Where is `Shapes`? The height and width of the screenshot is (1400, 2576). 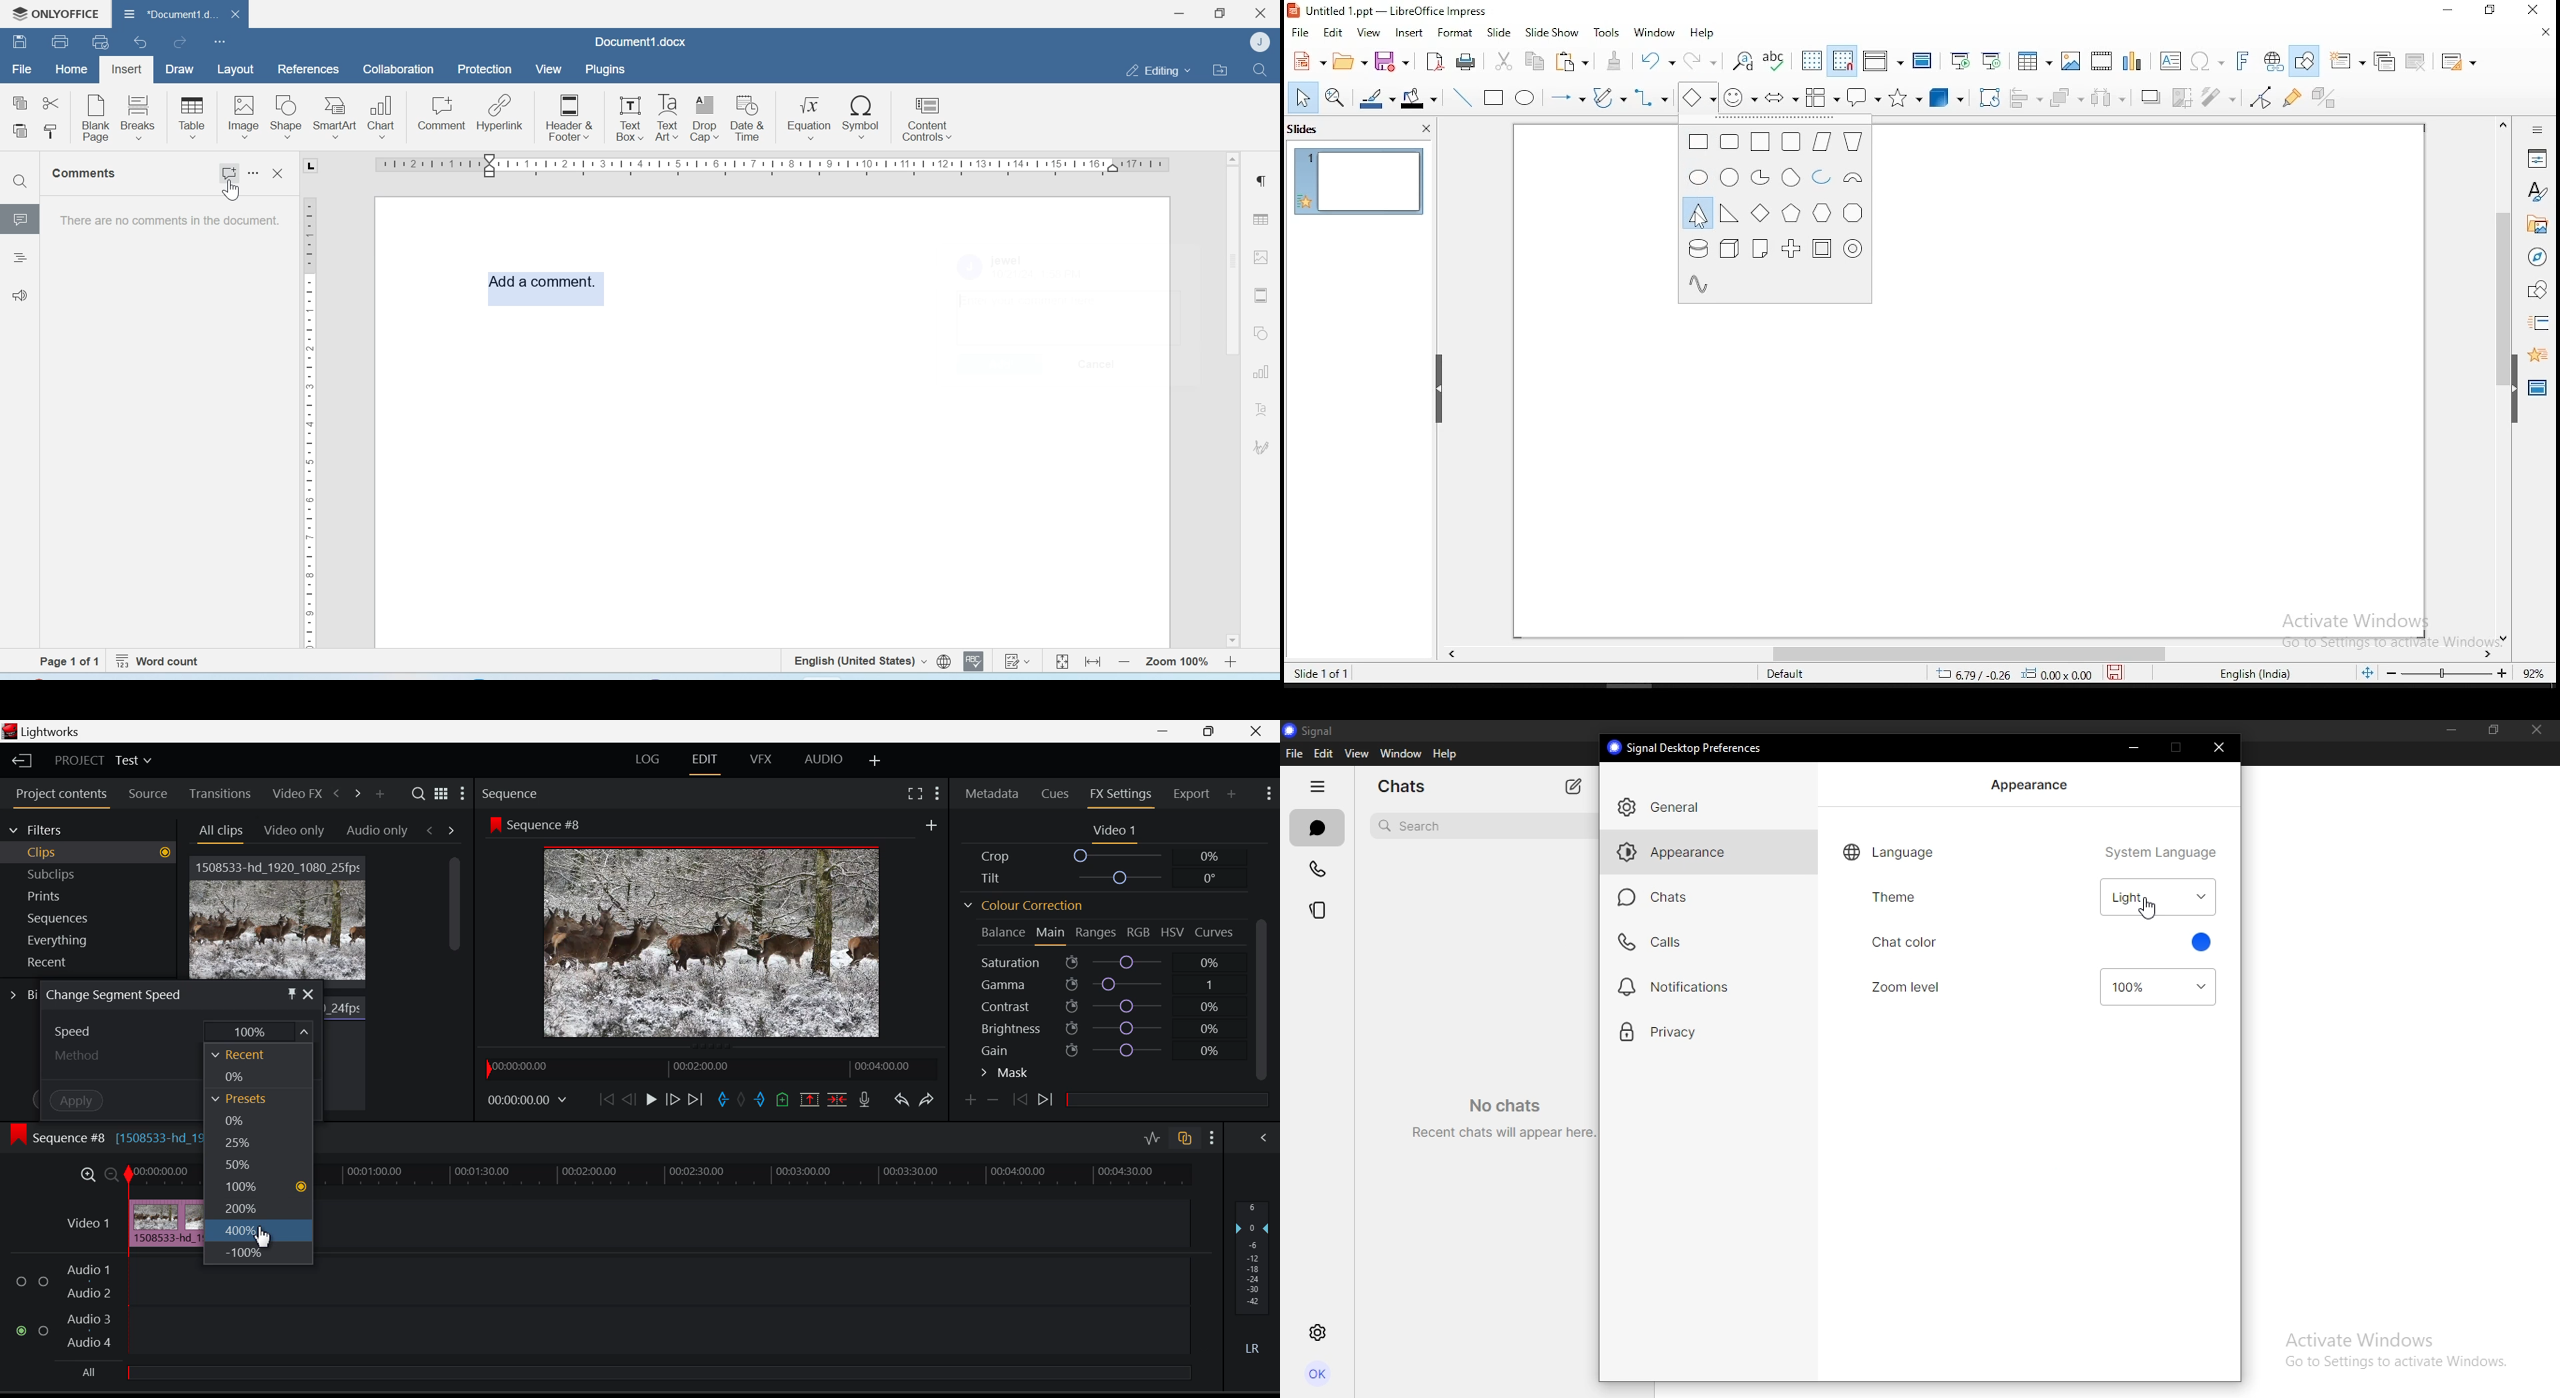 Shapes is located at coordinates (1773, 214).